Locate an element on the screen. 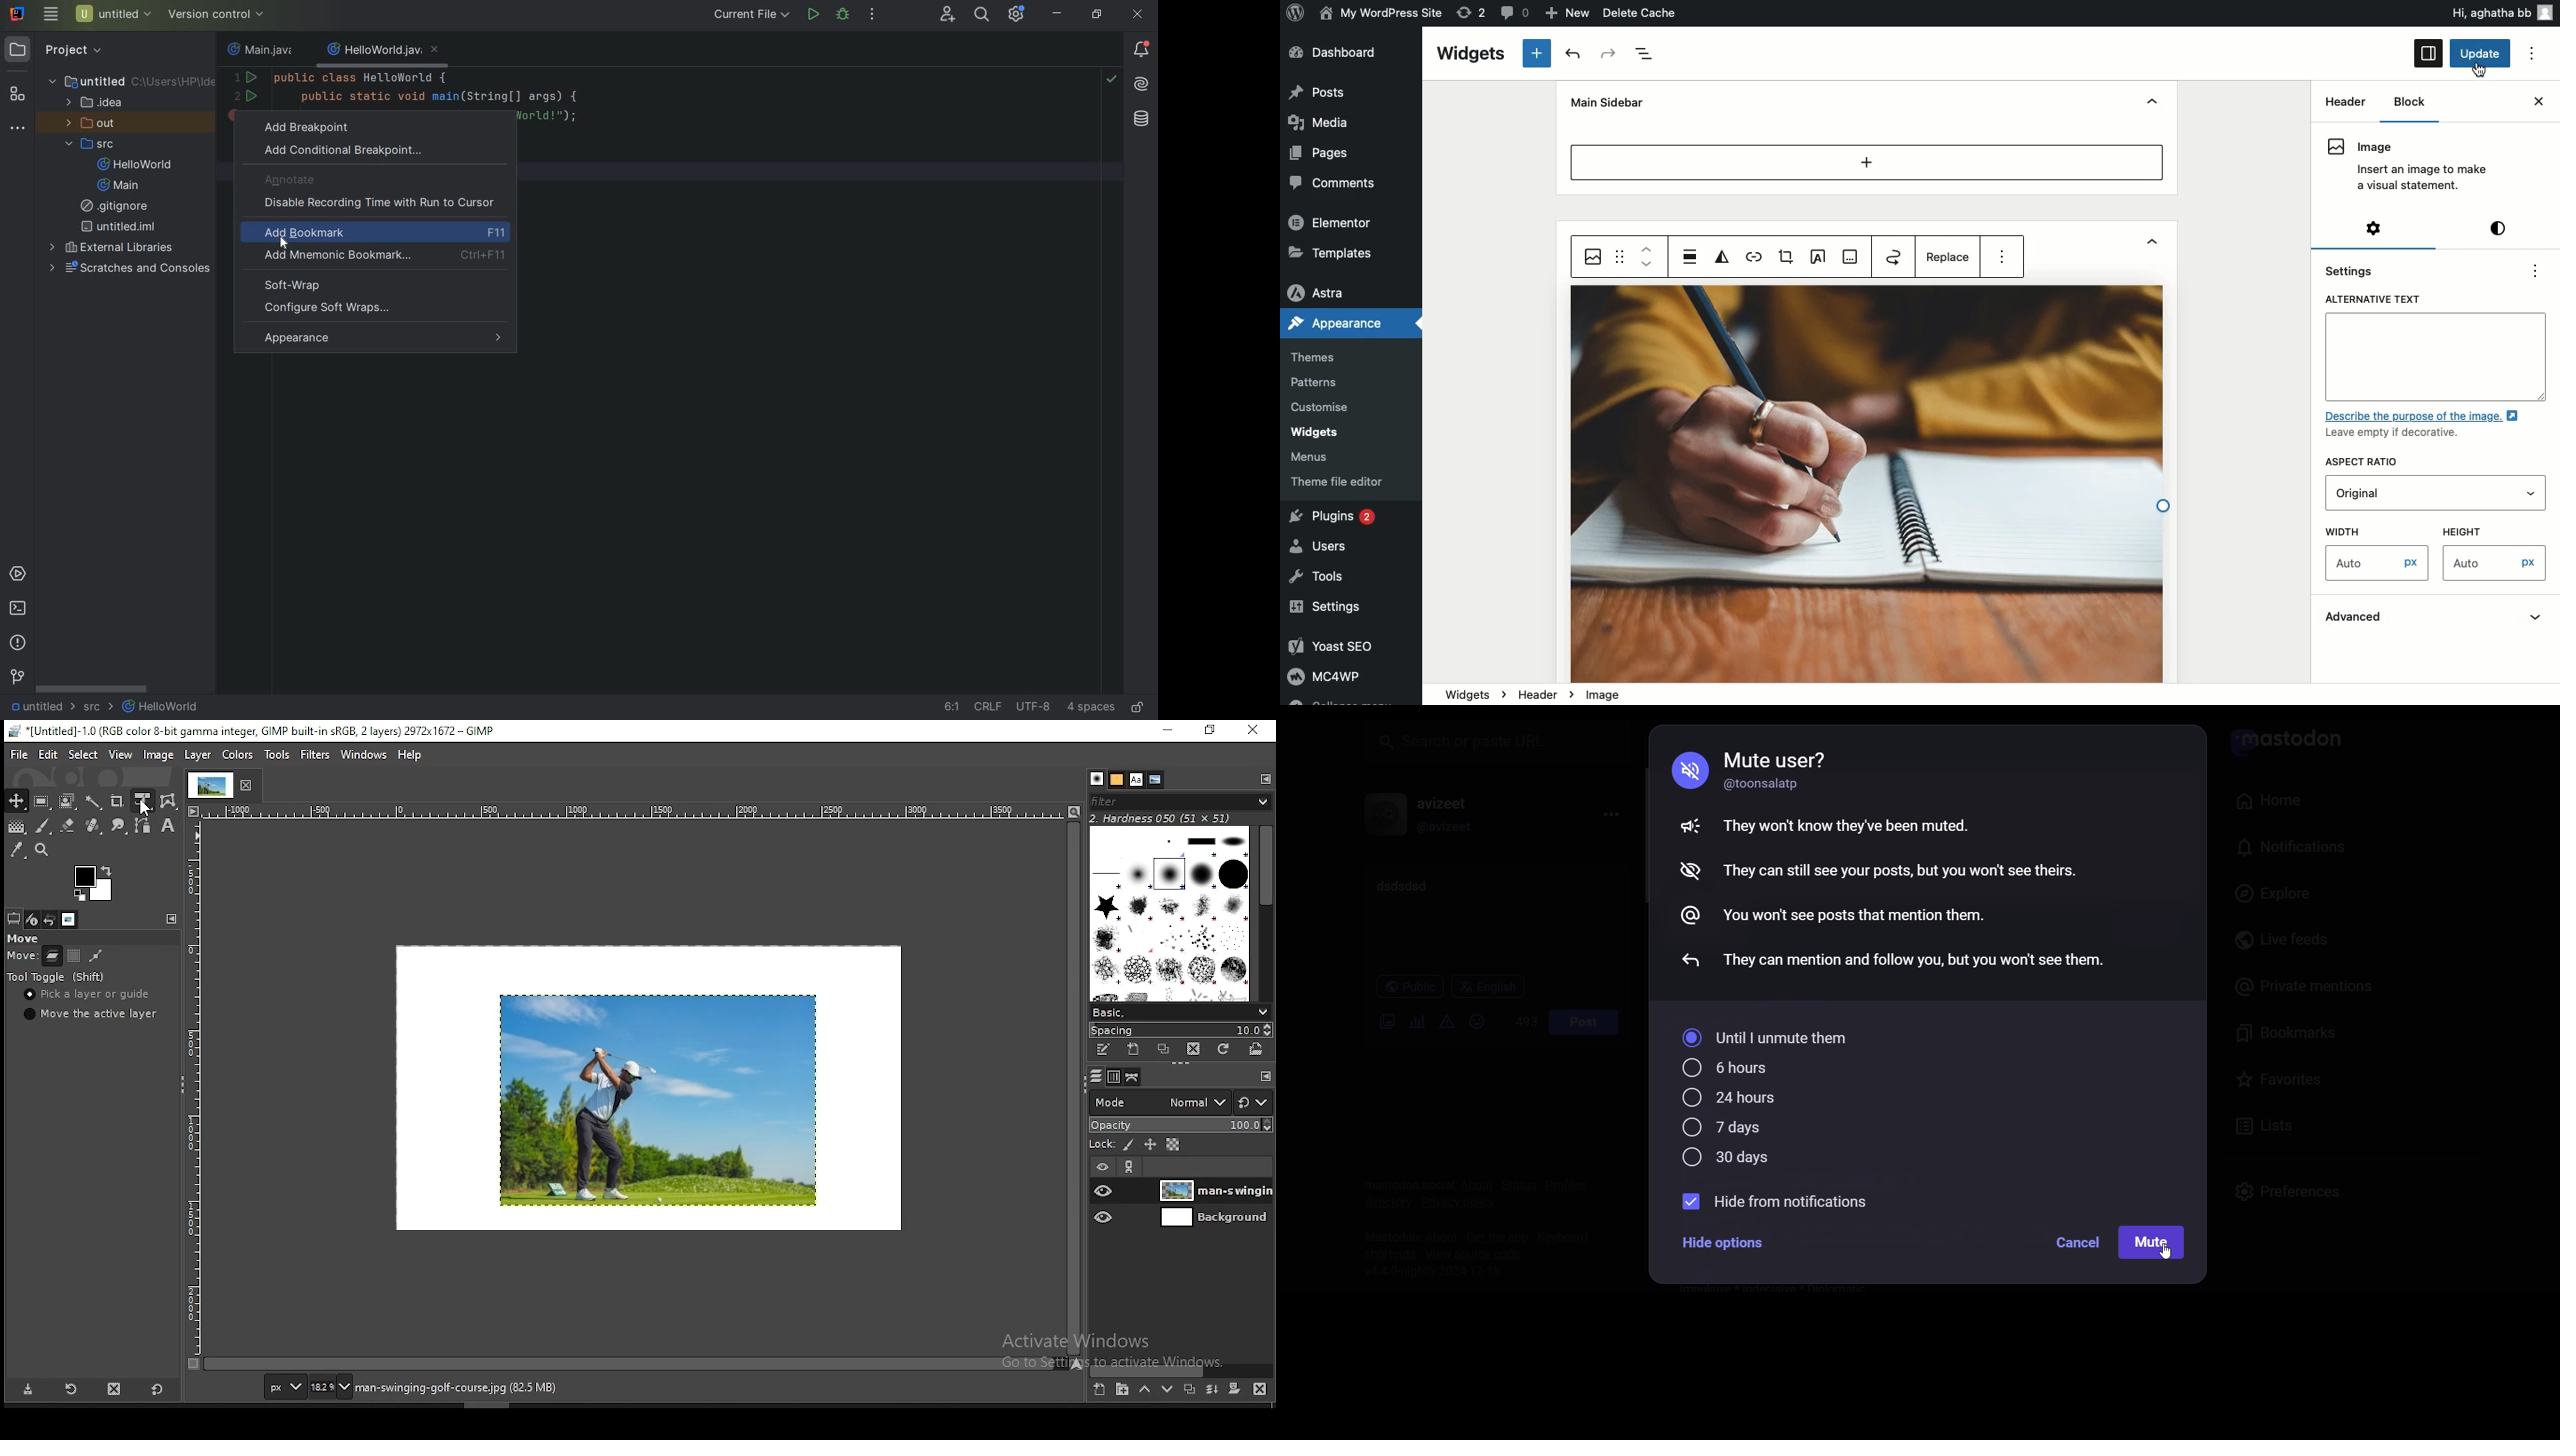 This screenshot has height=1456, width=2576. merge layer is located at coordinates (1212, 1387).